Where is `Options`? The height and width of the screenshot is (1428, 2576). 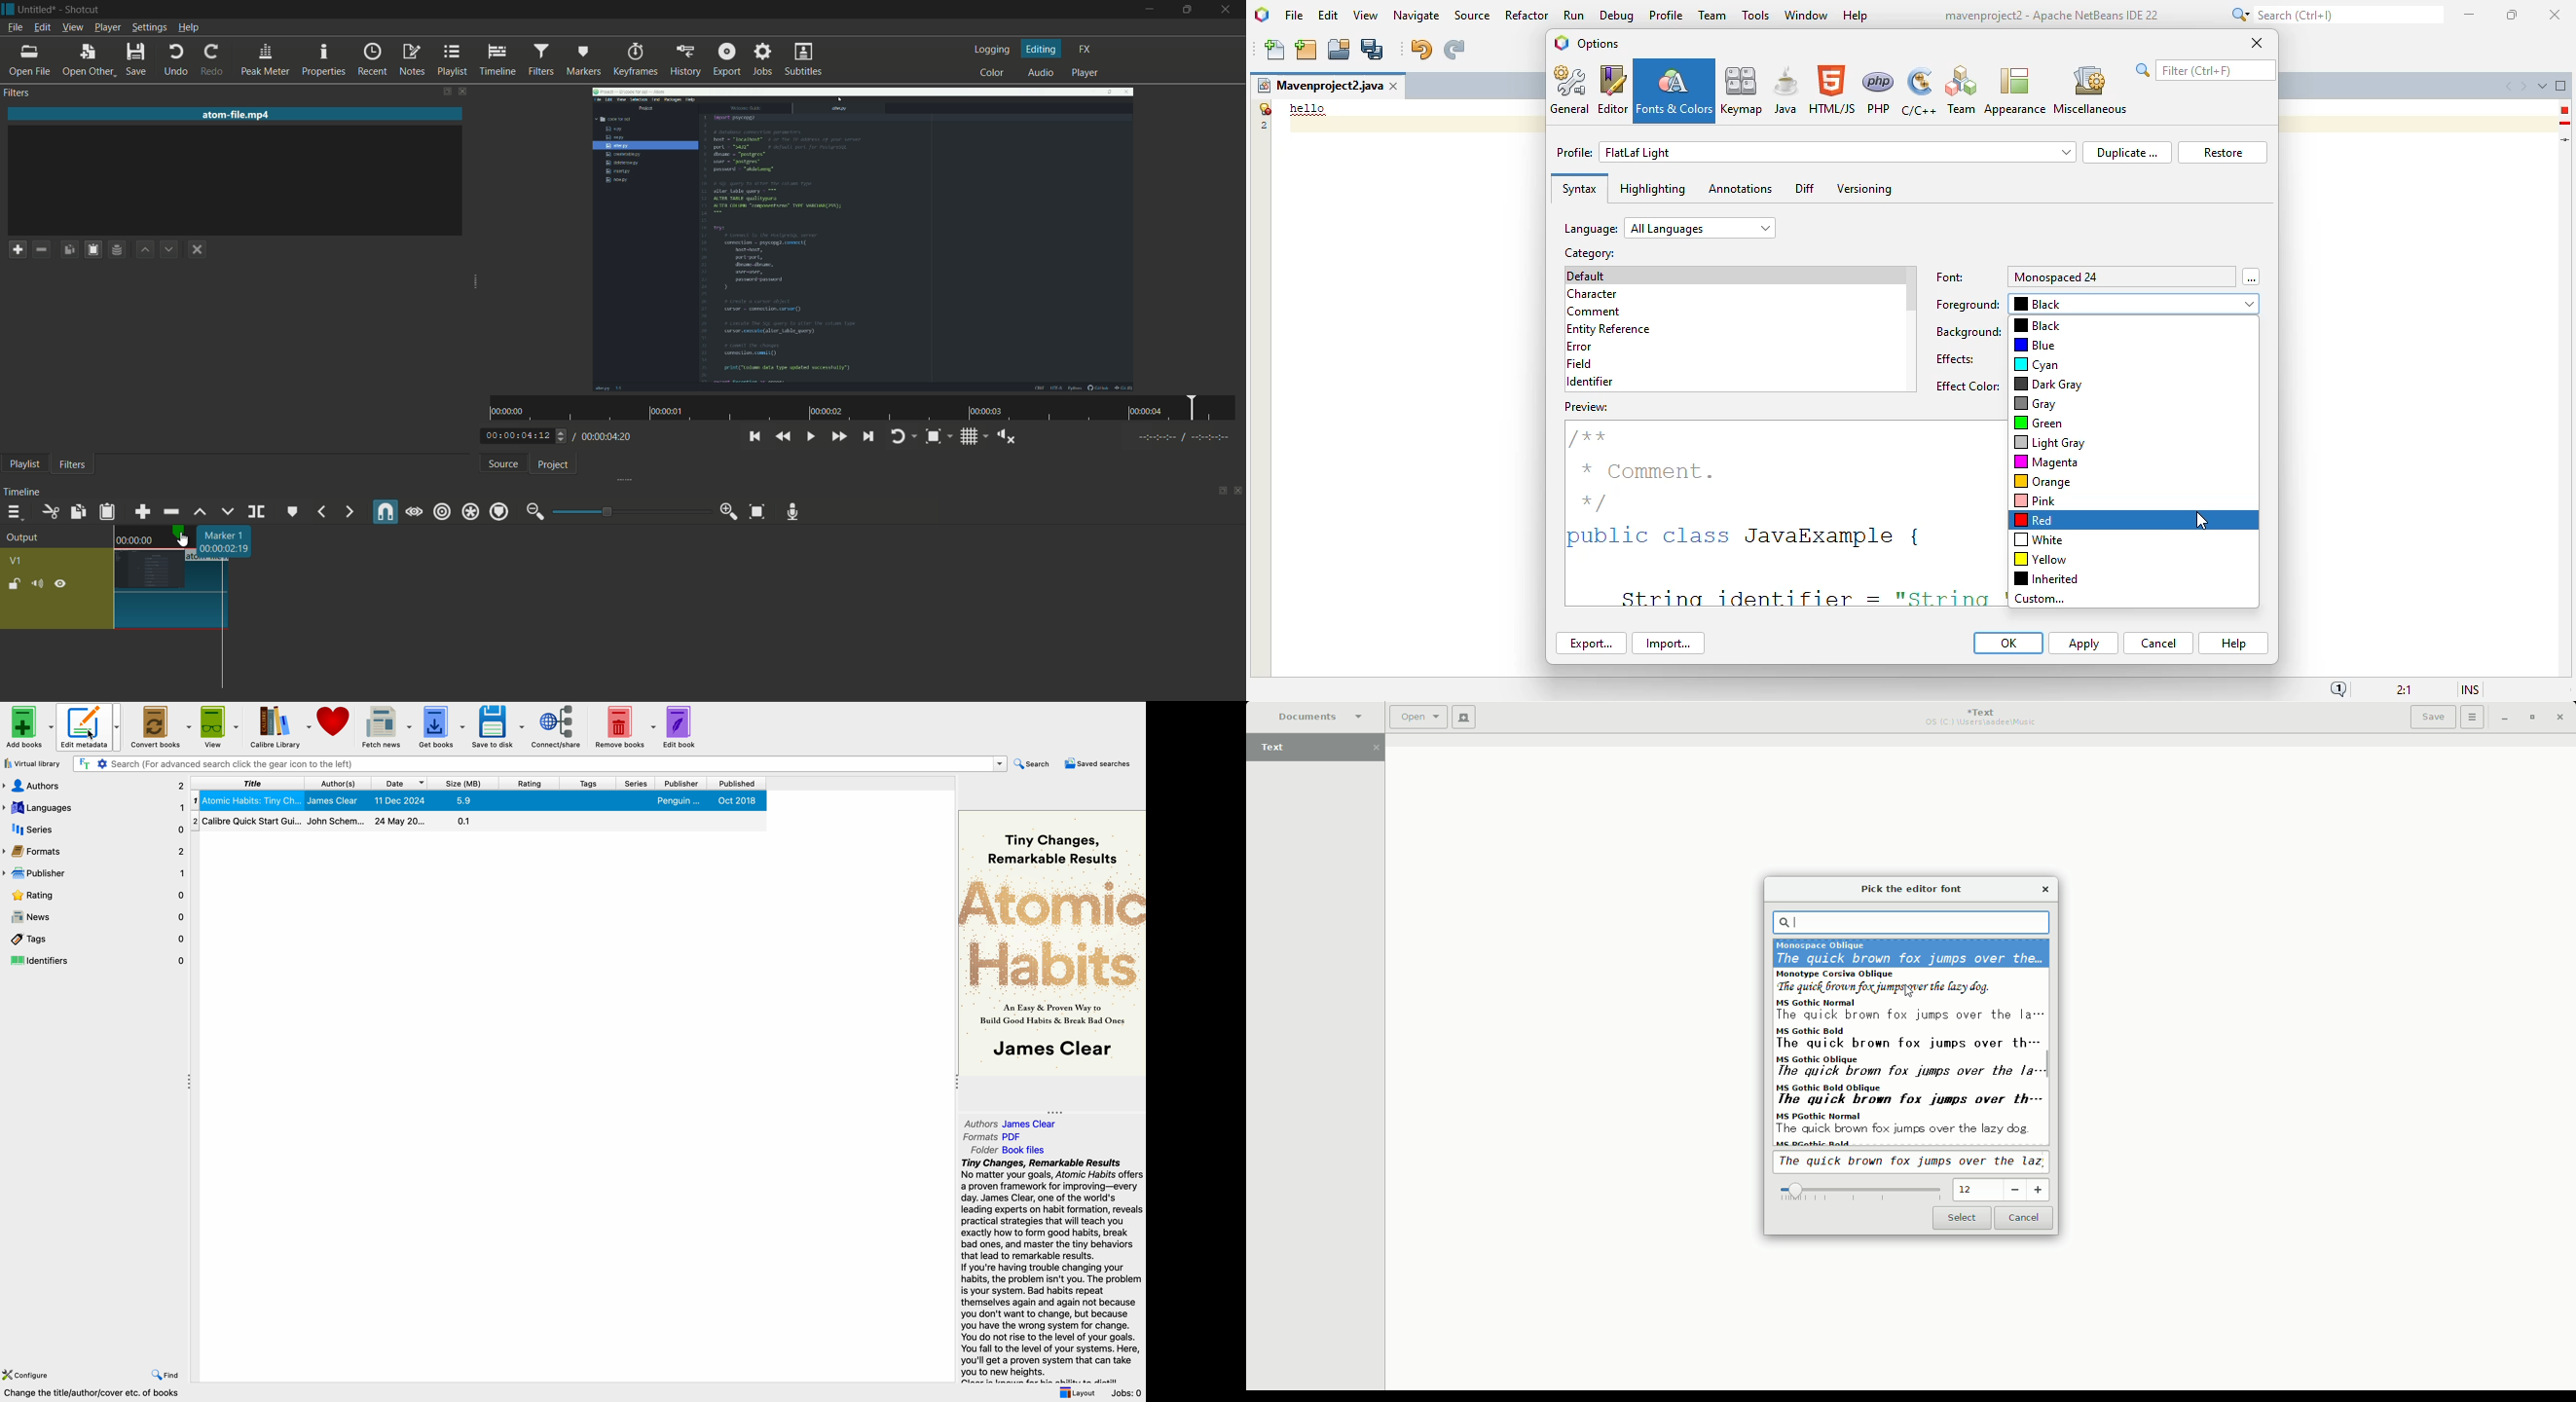
Options is located at coordinates (2473, 717).